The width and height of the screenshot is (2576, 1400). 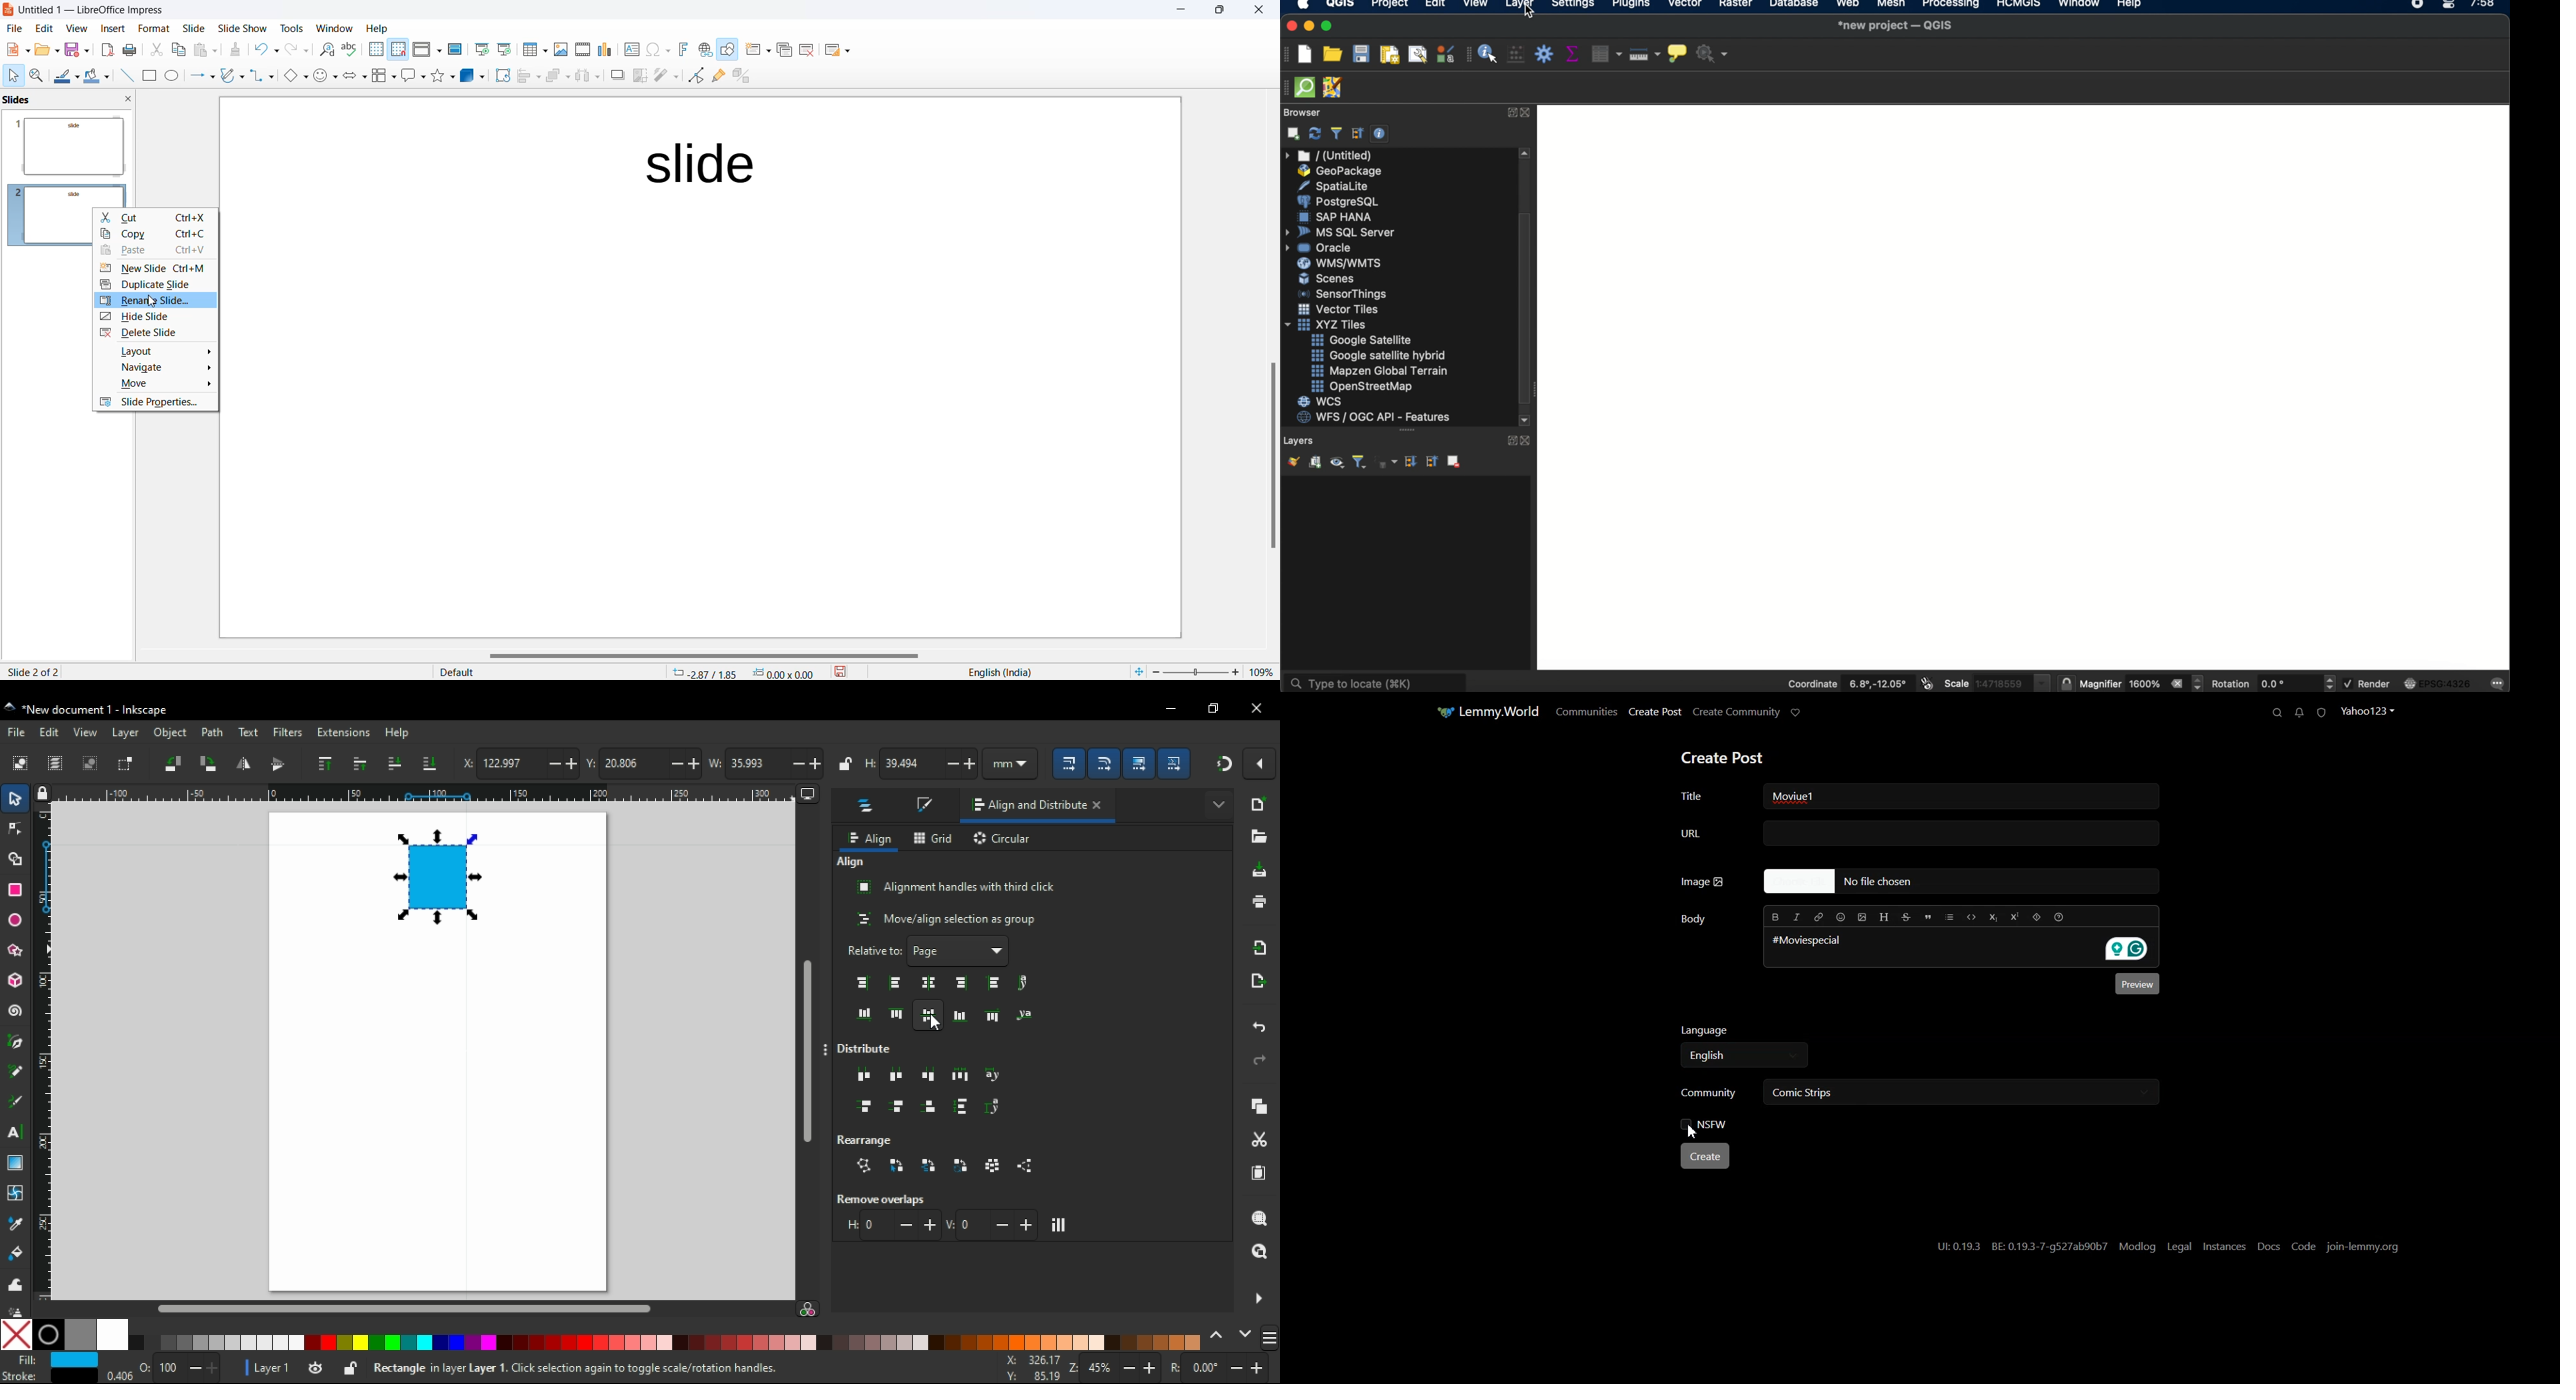 I want to click on Join-lemmy.org, so click(x=2365, y=1247).